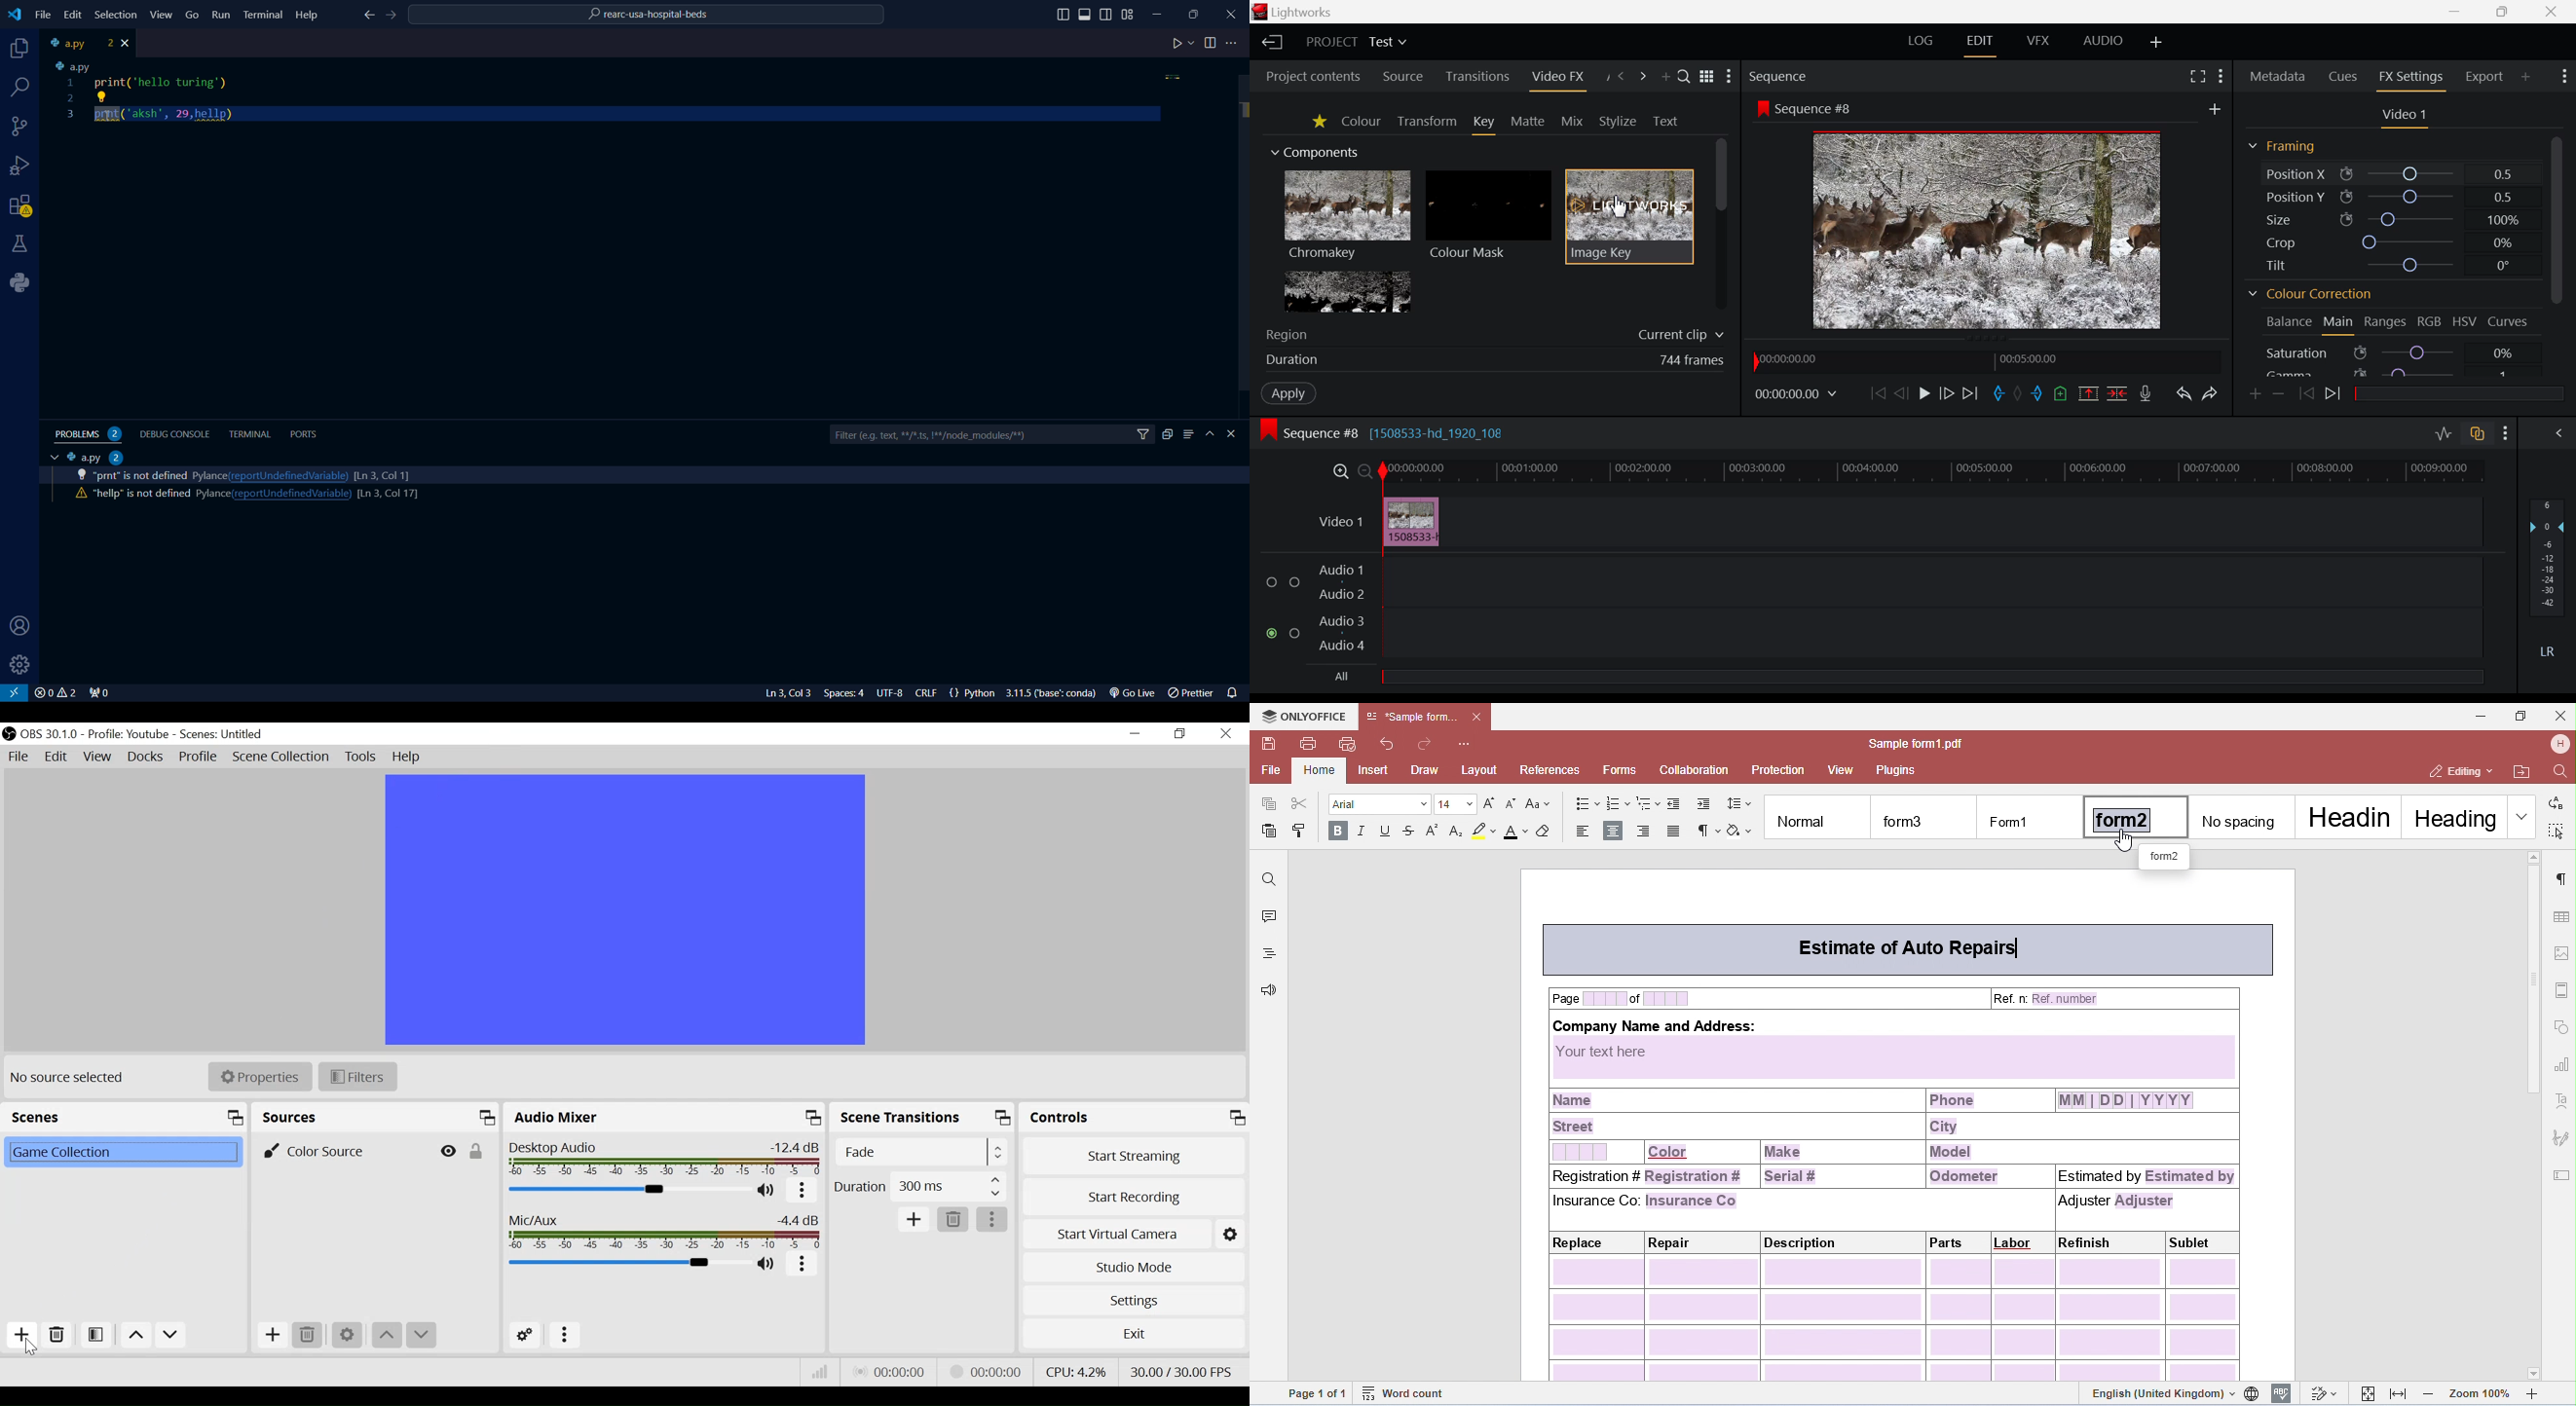  Describe the element at coordinates (420, 1336) in the screenshot. I see `Move down` at that location.